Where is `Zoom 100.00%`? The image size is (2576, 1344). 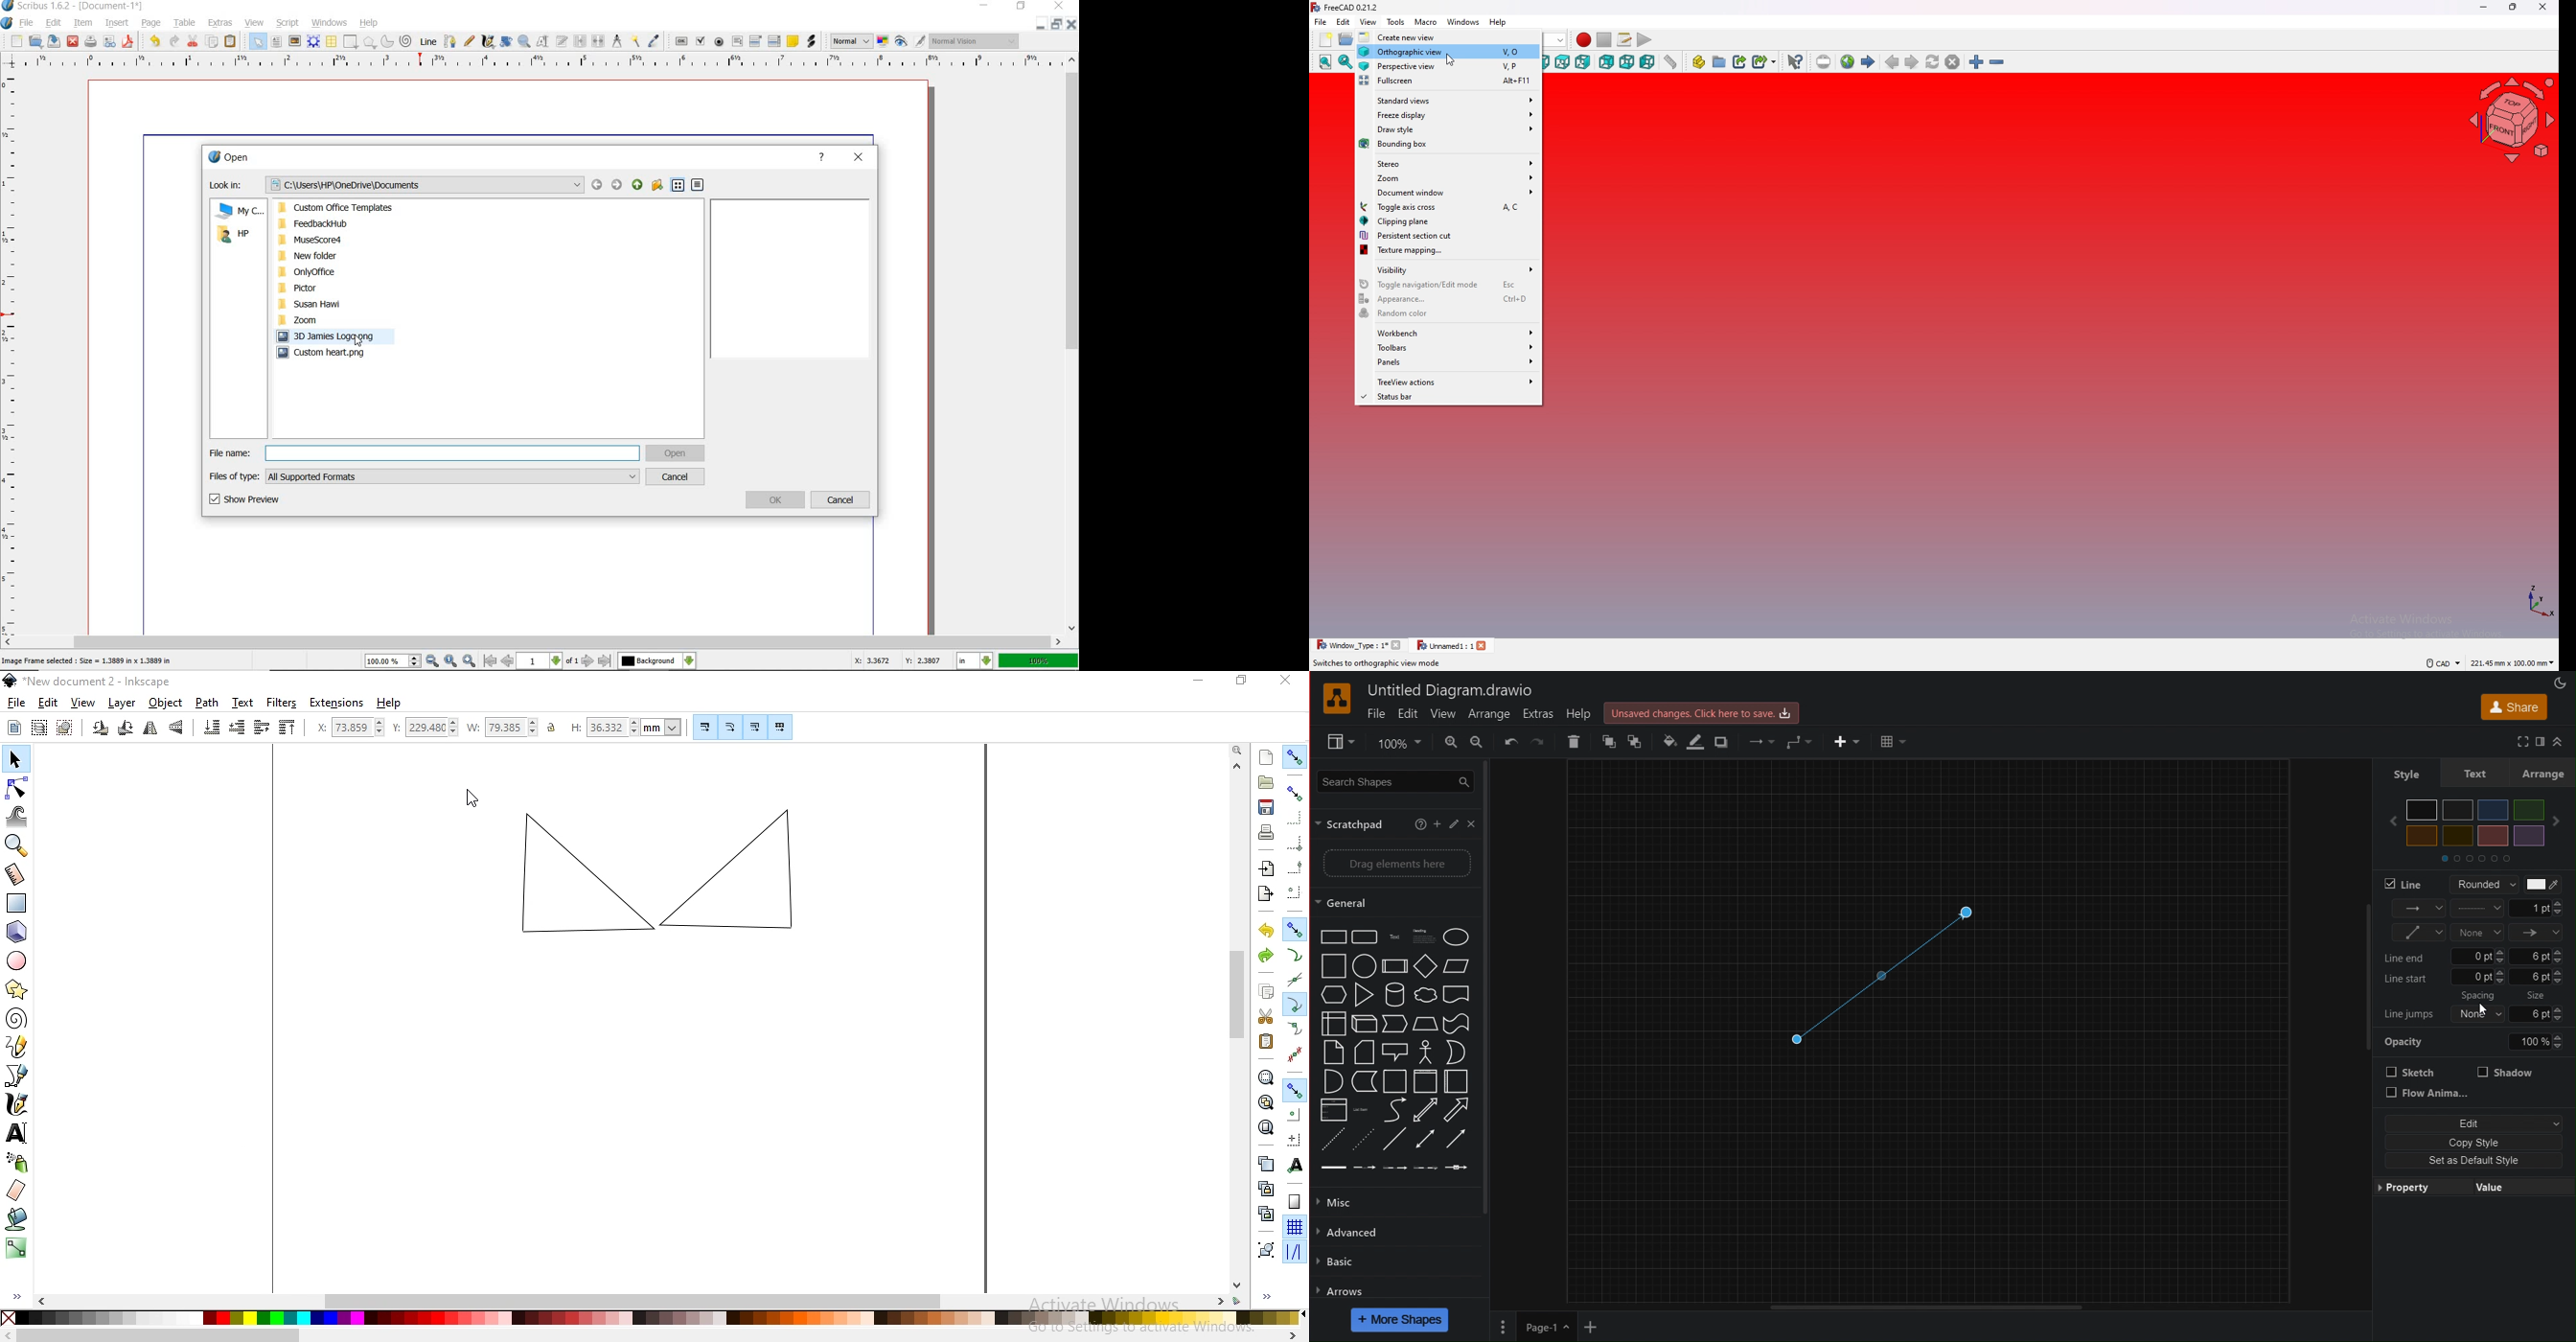
Zoom 100.00% is located at coordinates (393, 661).